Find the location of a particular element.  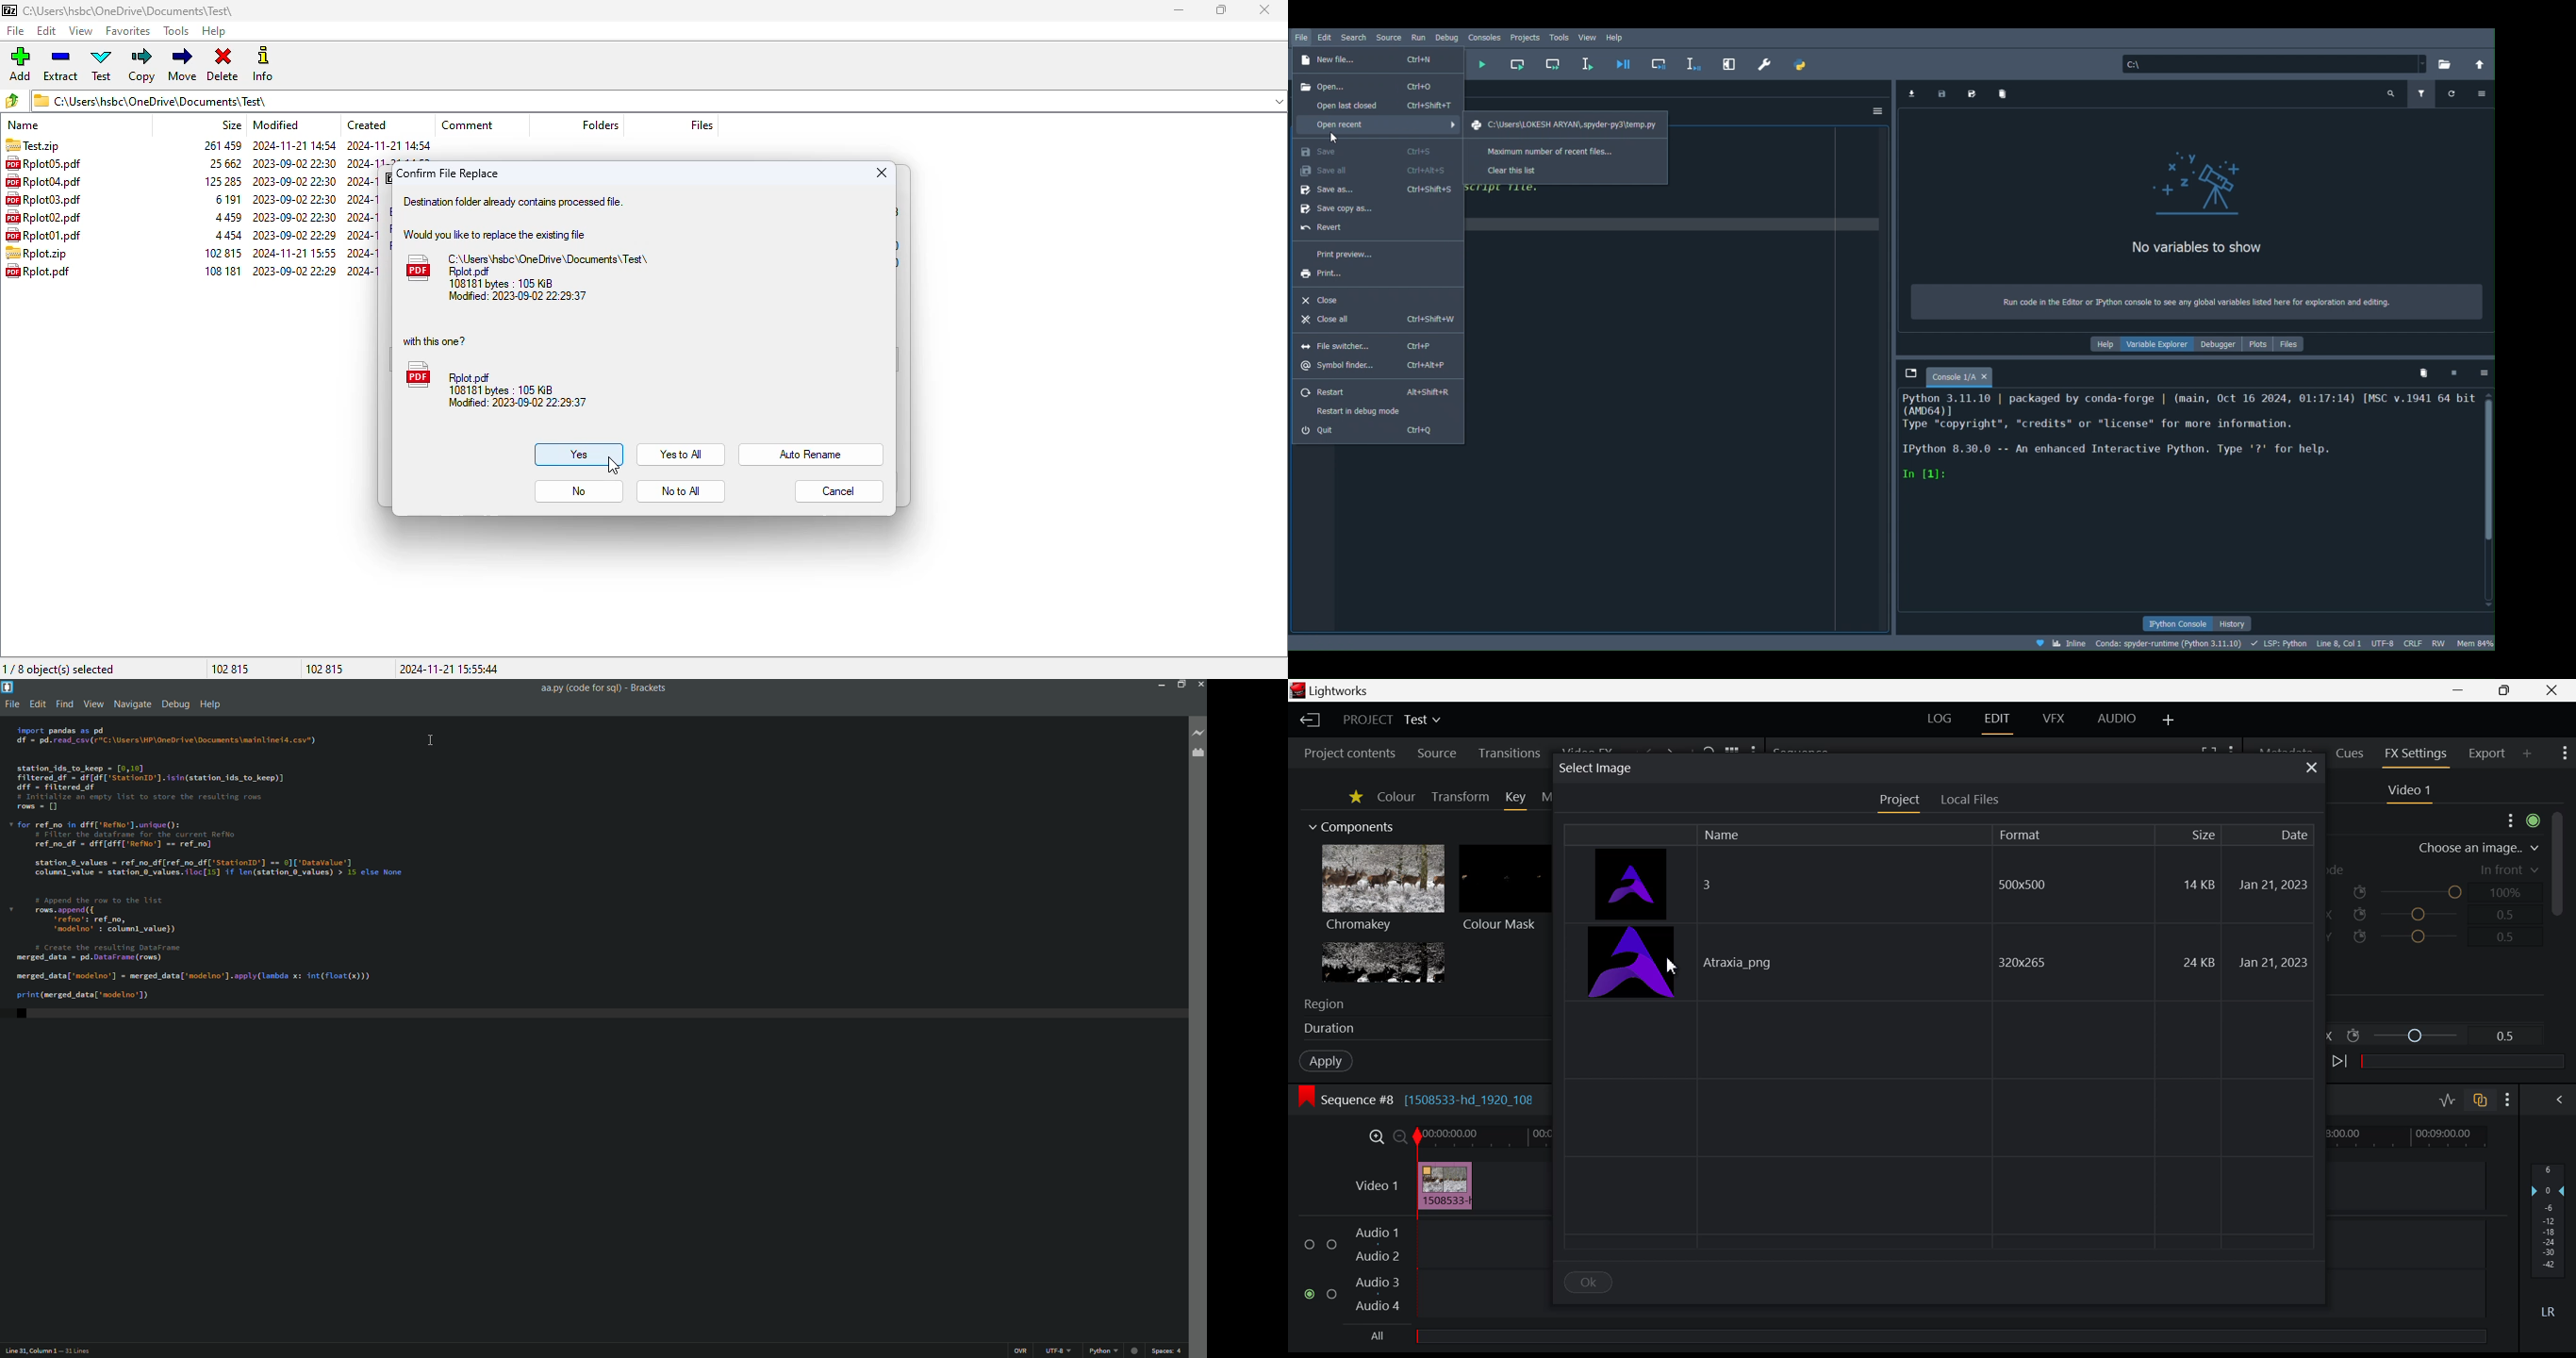

Console 1/A is located at coordinates (1949, 377).